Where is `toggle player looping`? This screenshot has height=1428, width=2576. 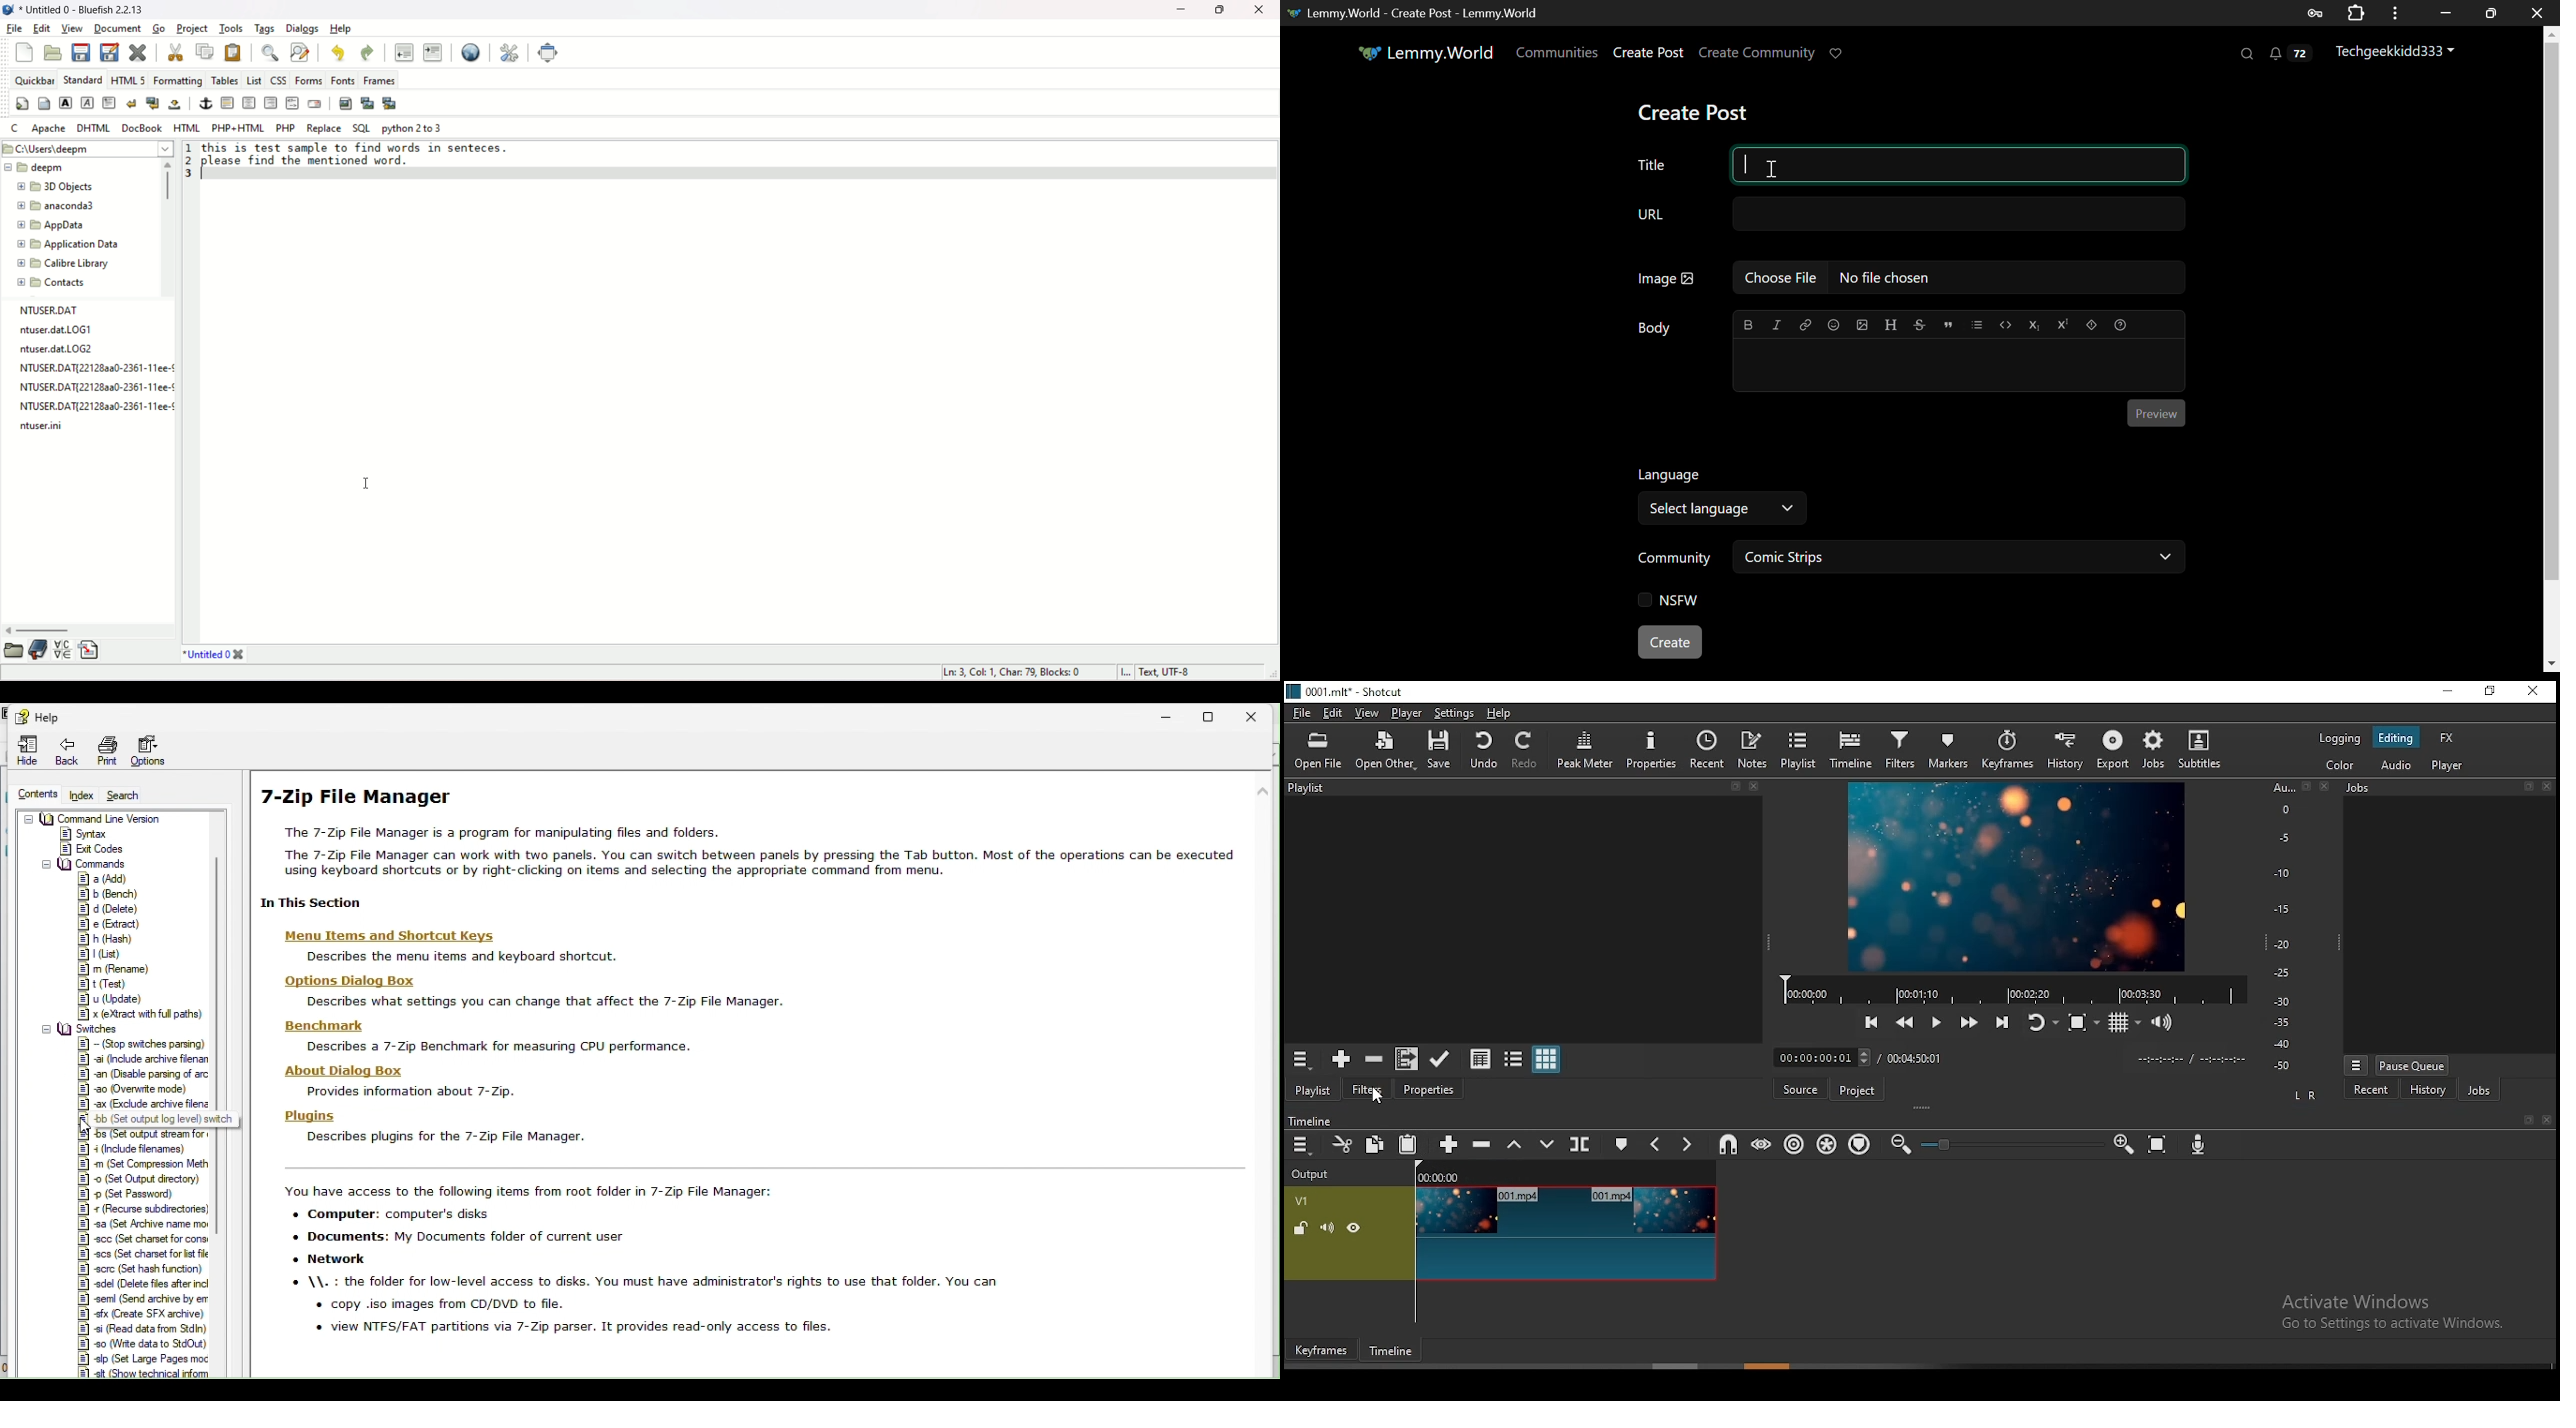 toggle player looping is located at coordinates (2038, 1019).